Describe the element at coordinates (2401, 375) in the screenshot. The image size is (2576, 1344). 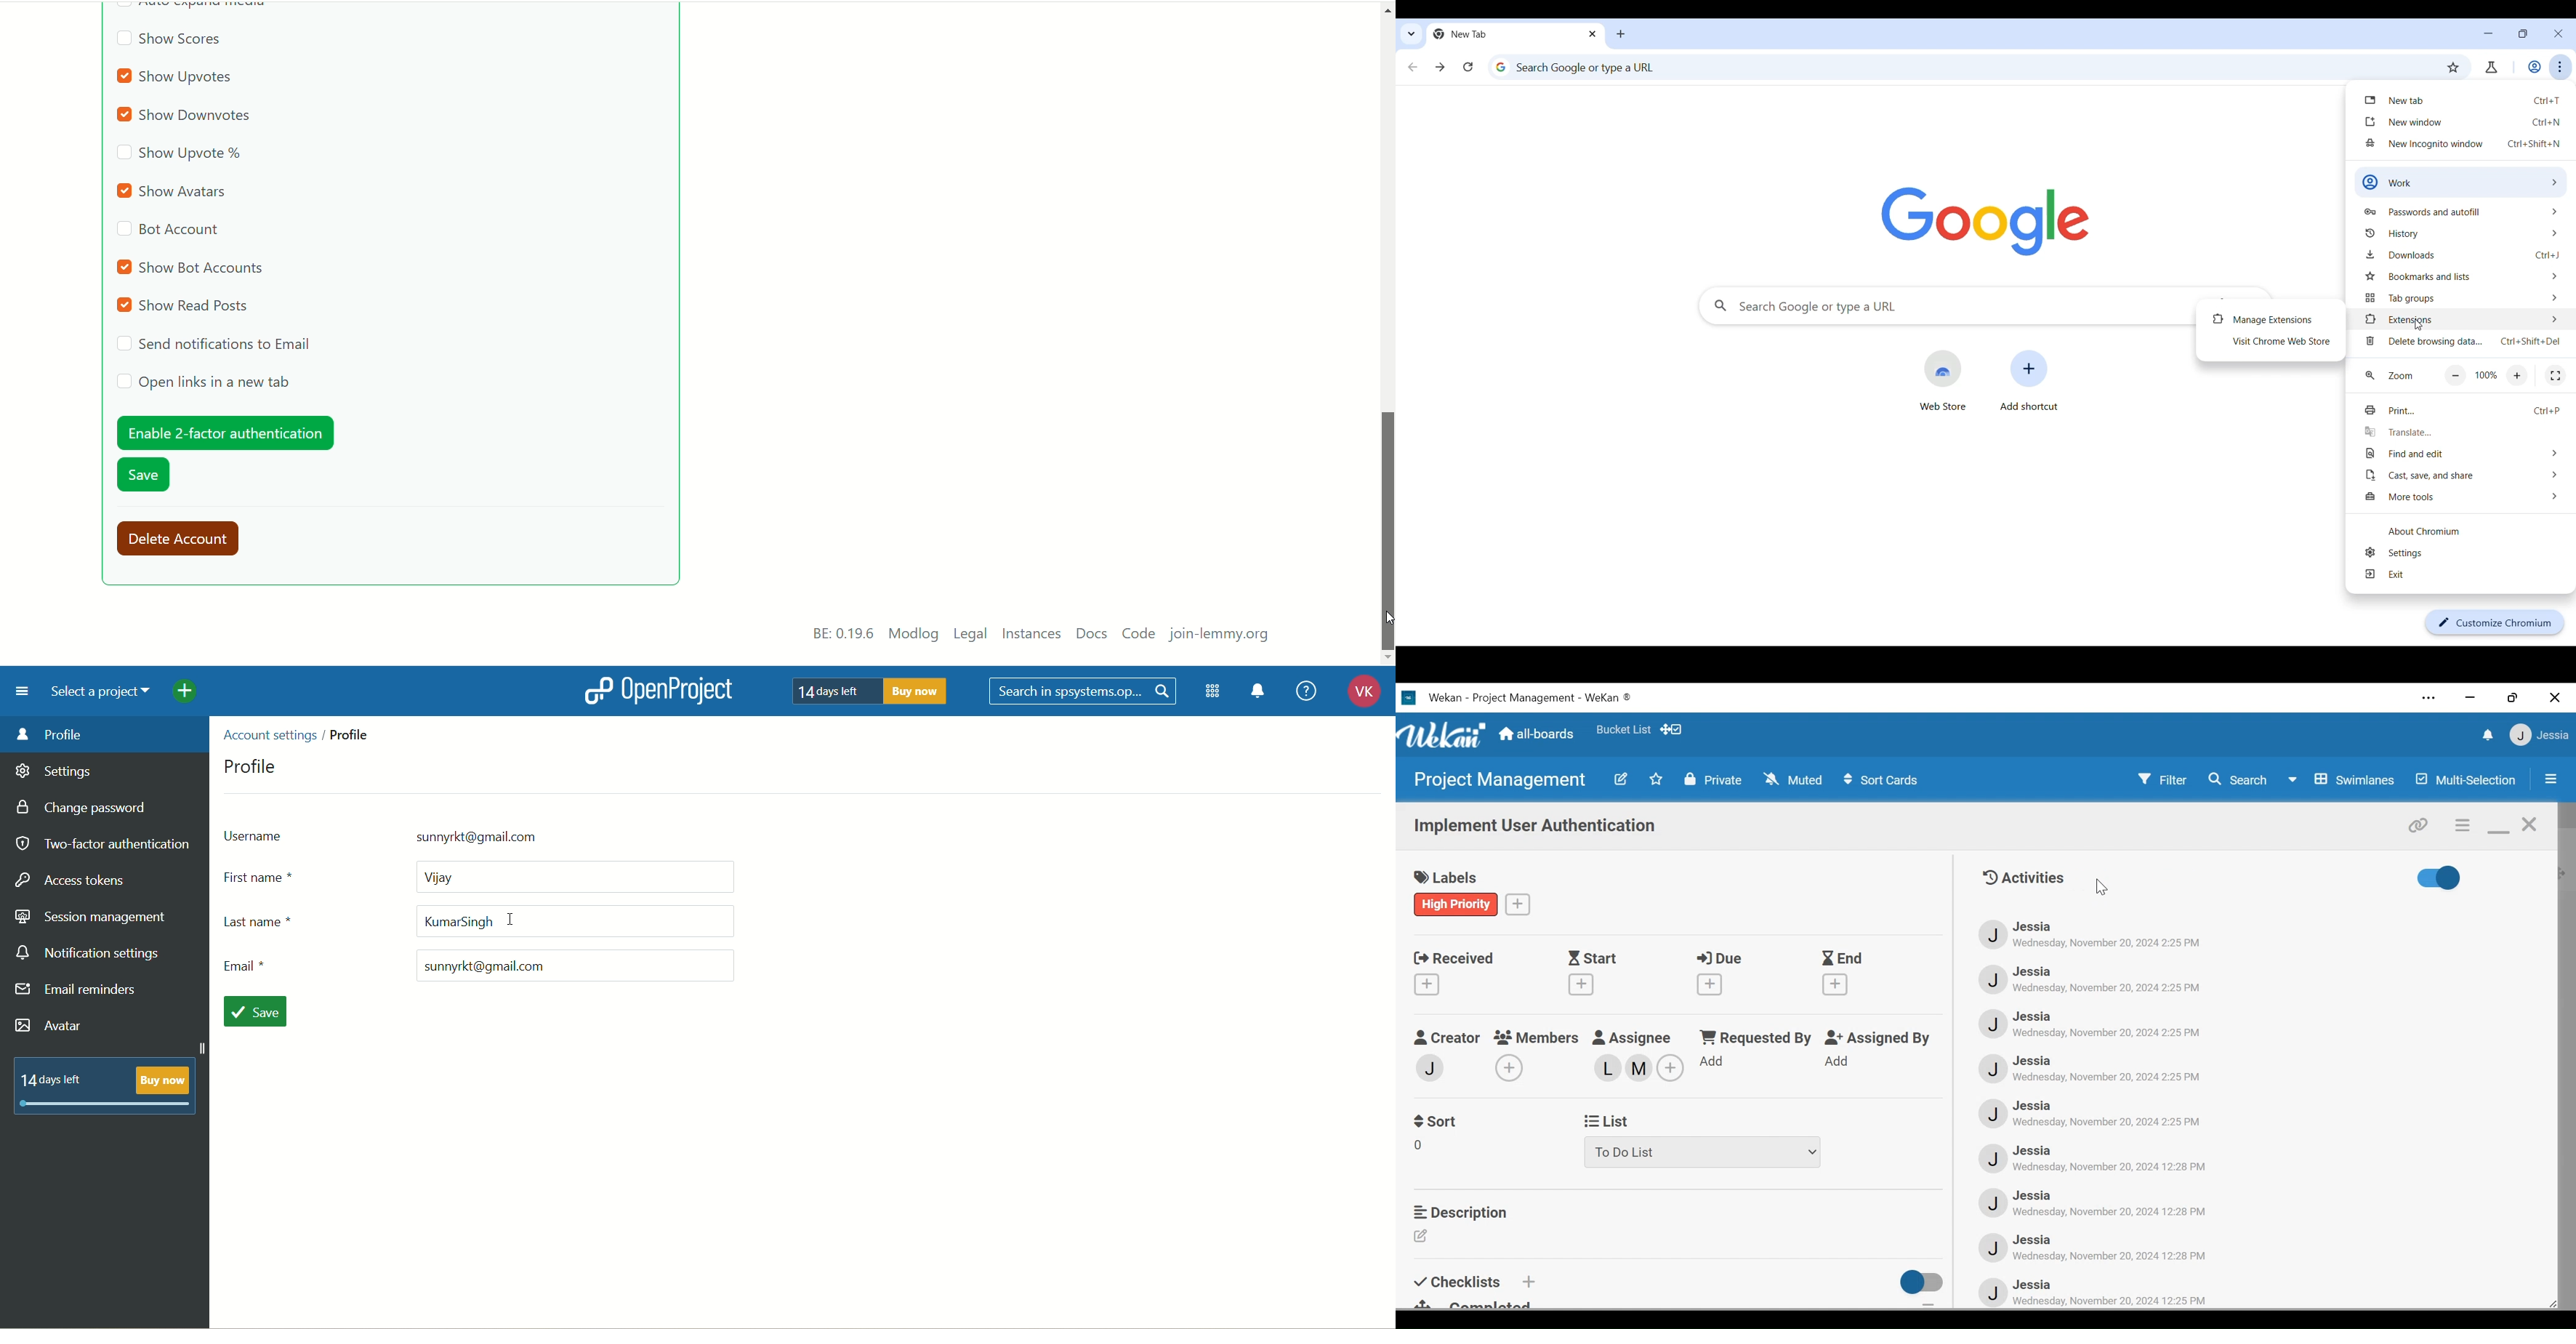
I see `Zoom` at that location.